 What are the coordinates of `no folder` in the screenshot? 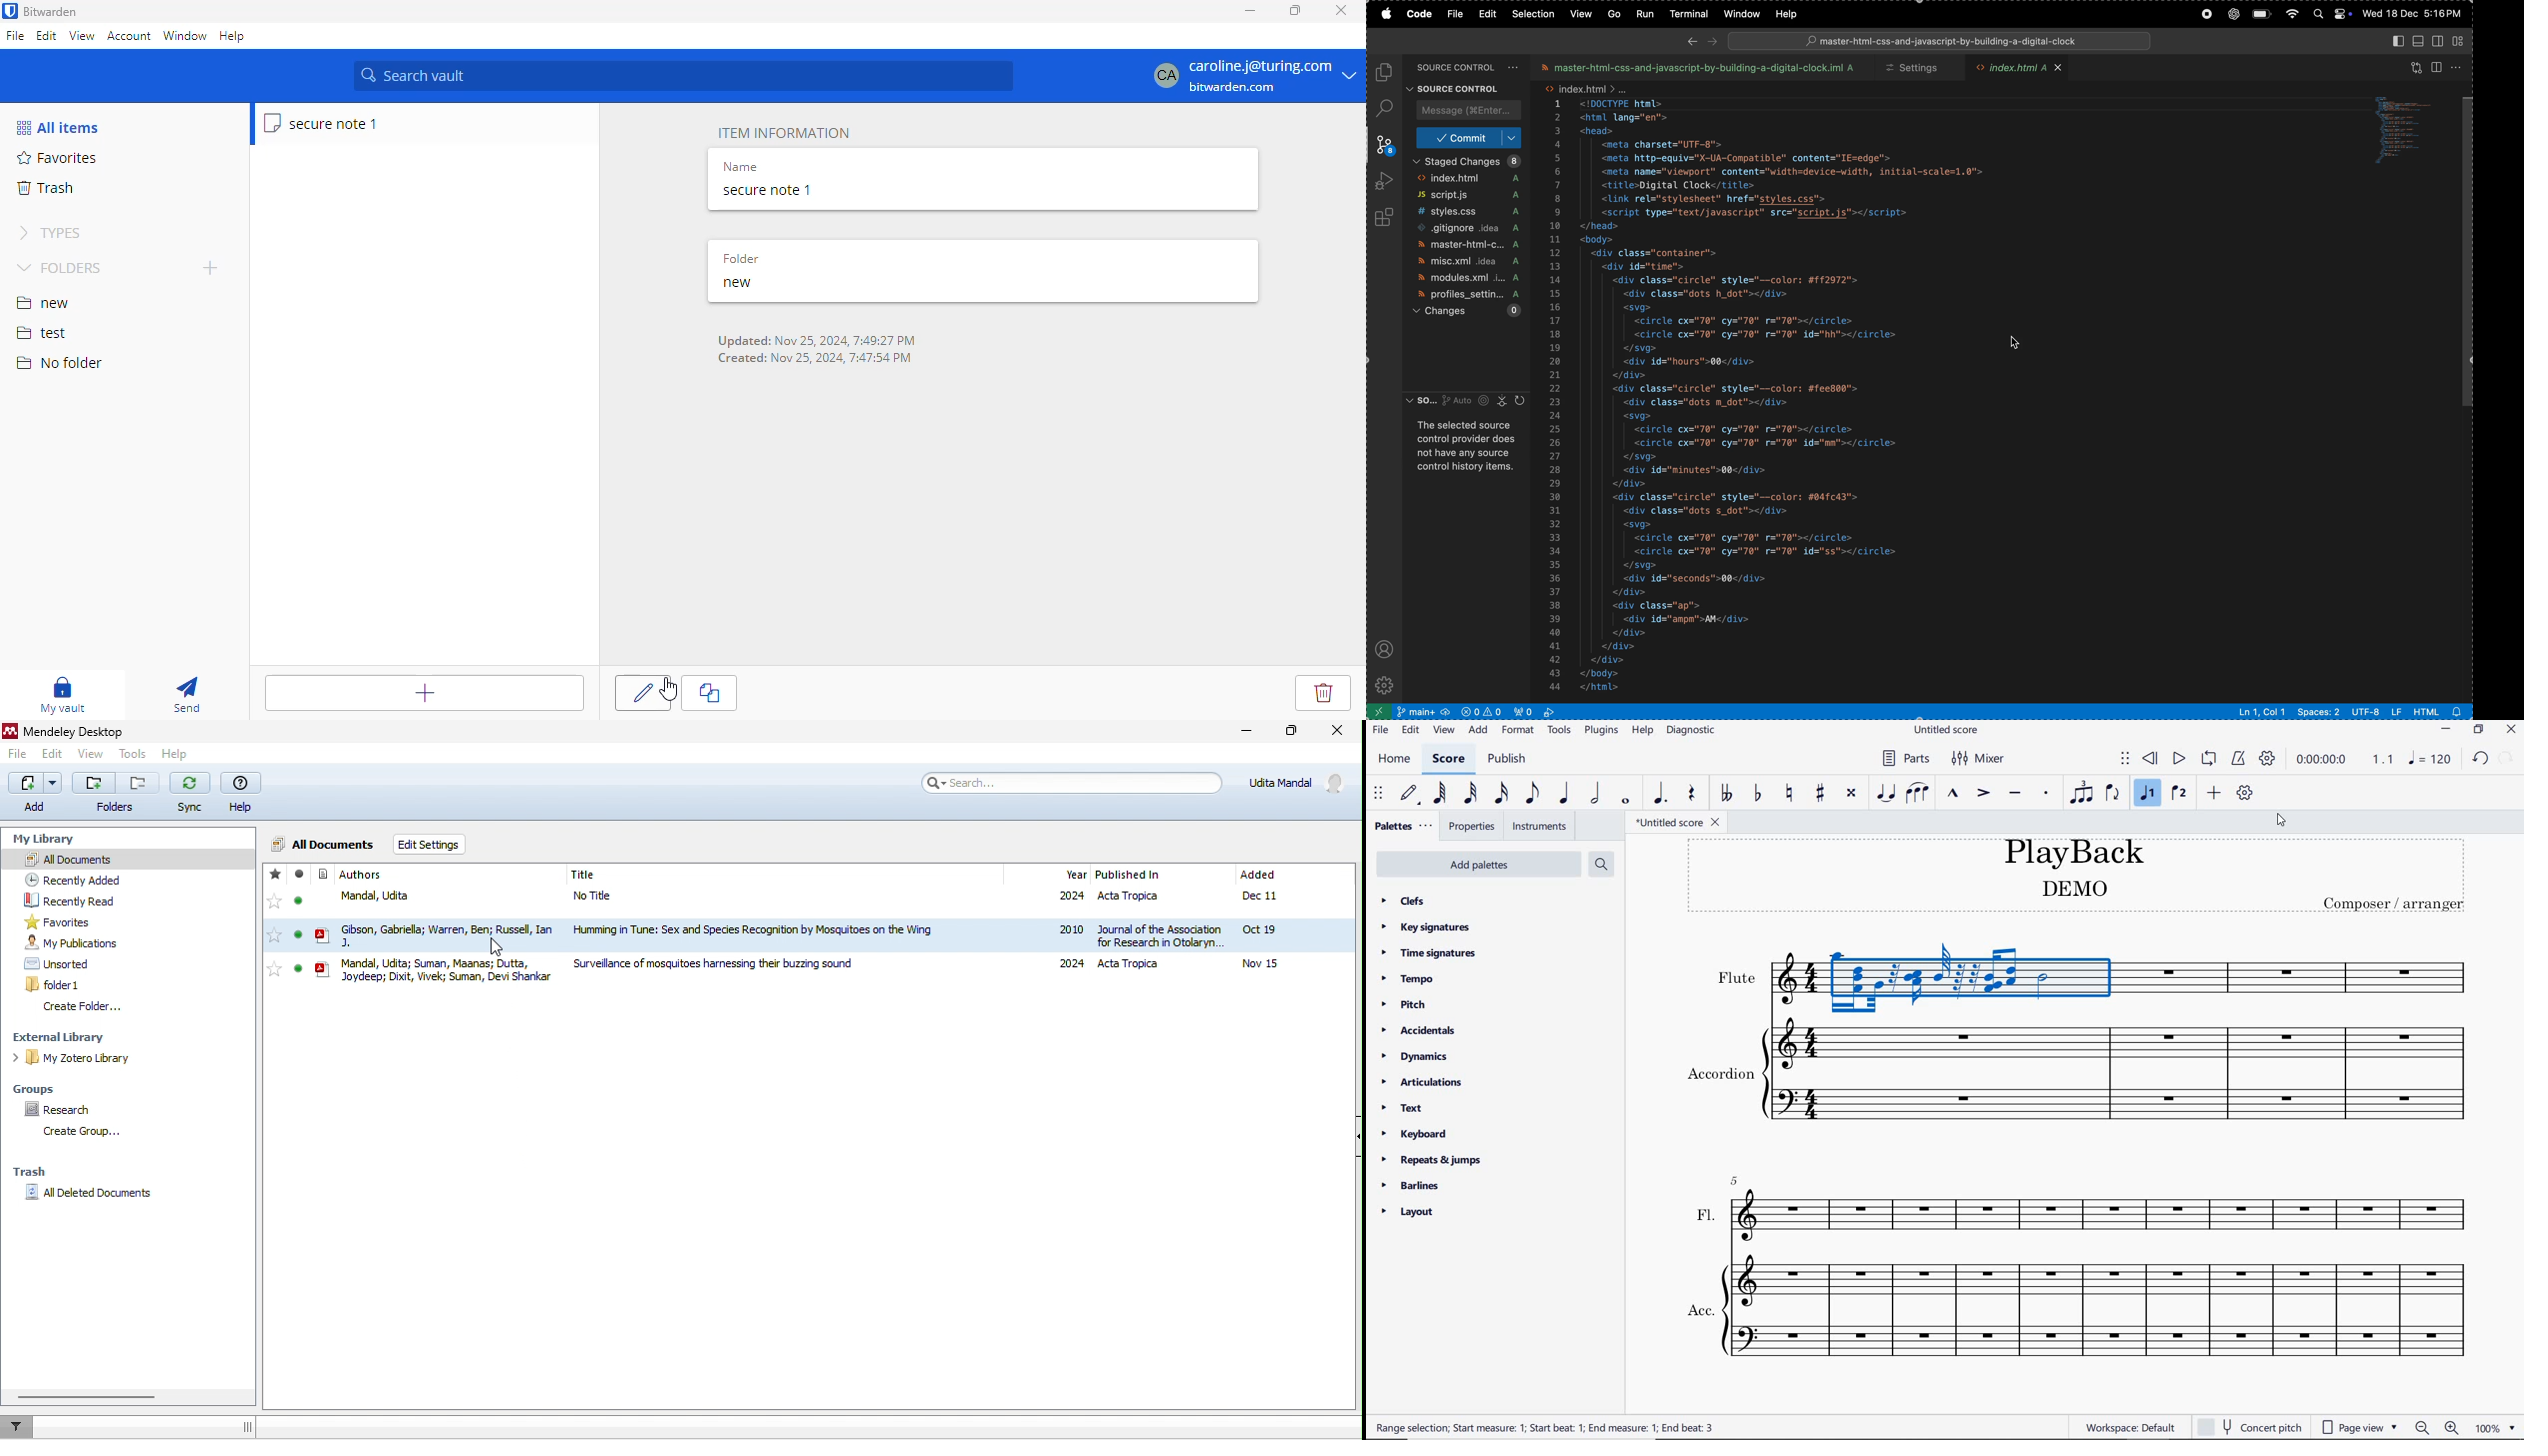 It's located at (59, 362).